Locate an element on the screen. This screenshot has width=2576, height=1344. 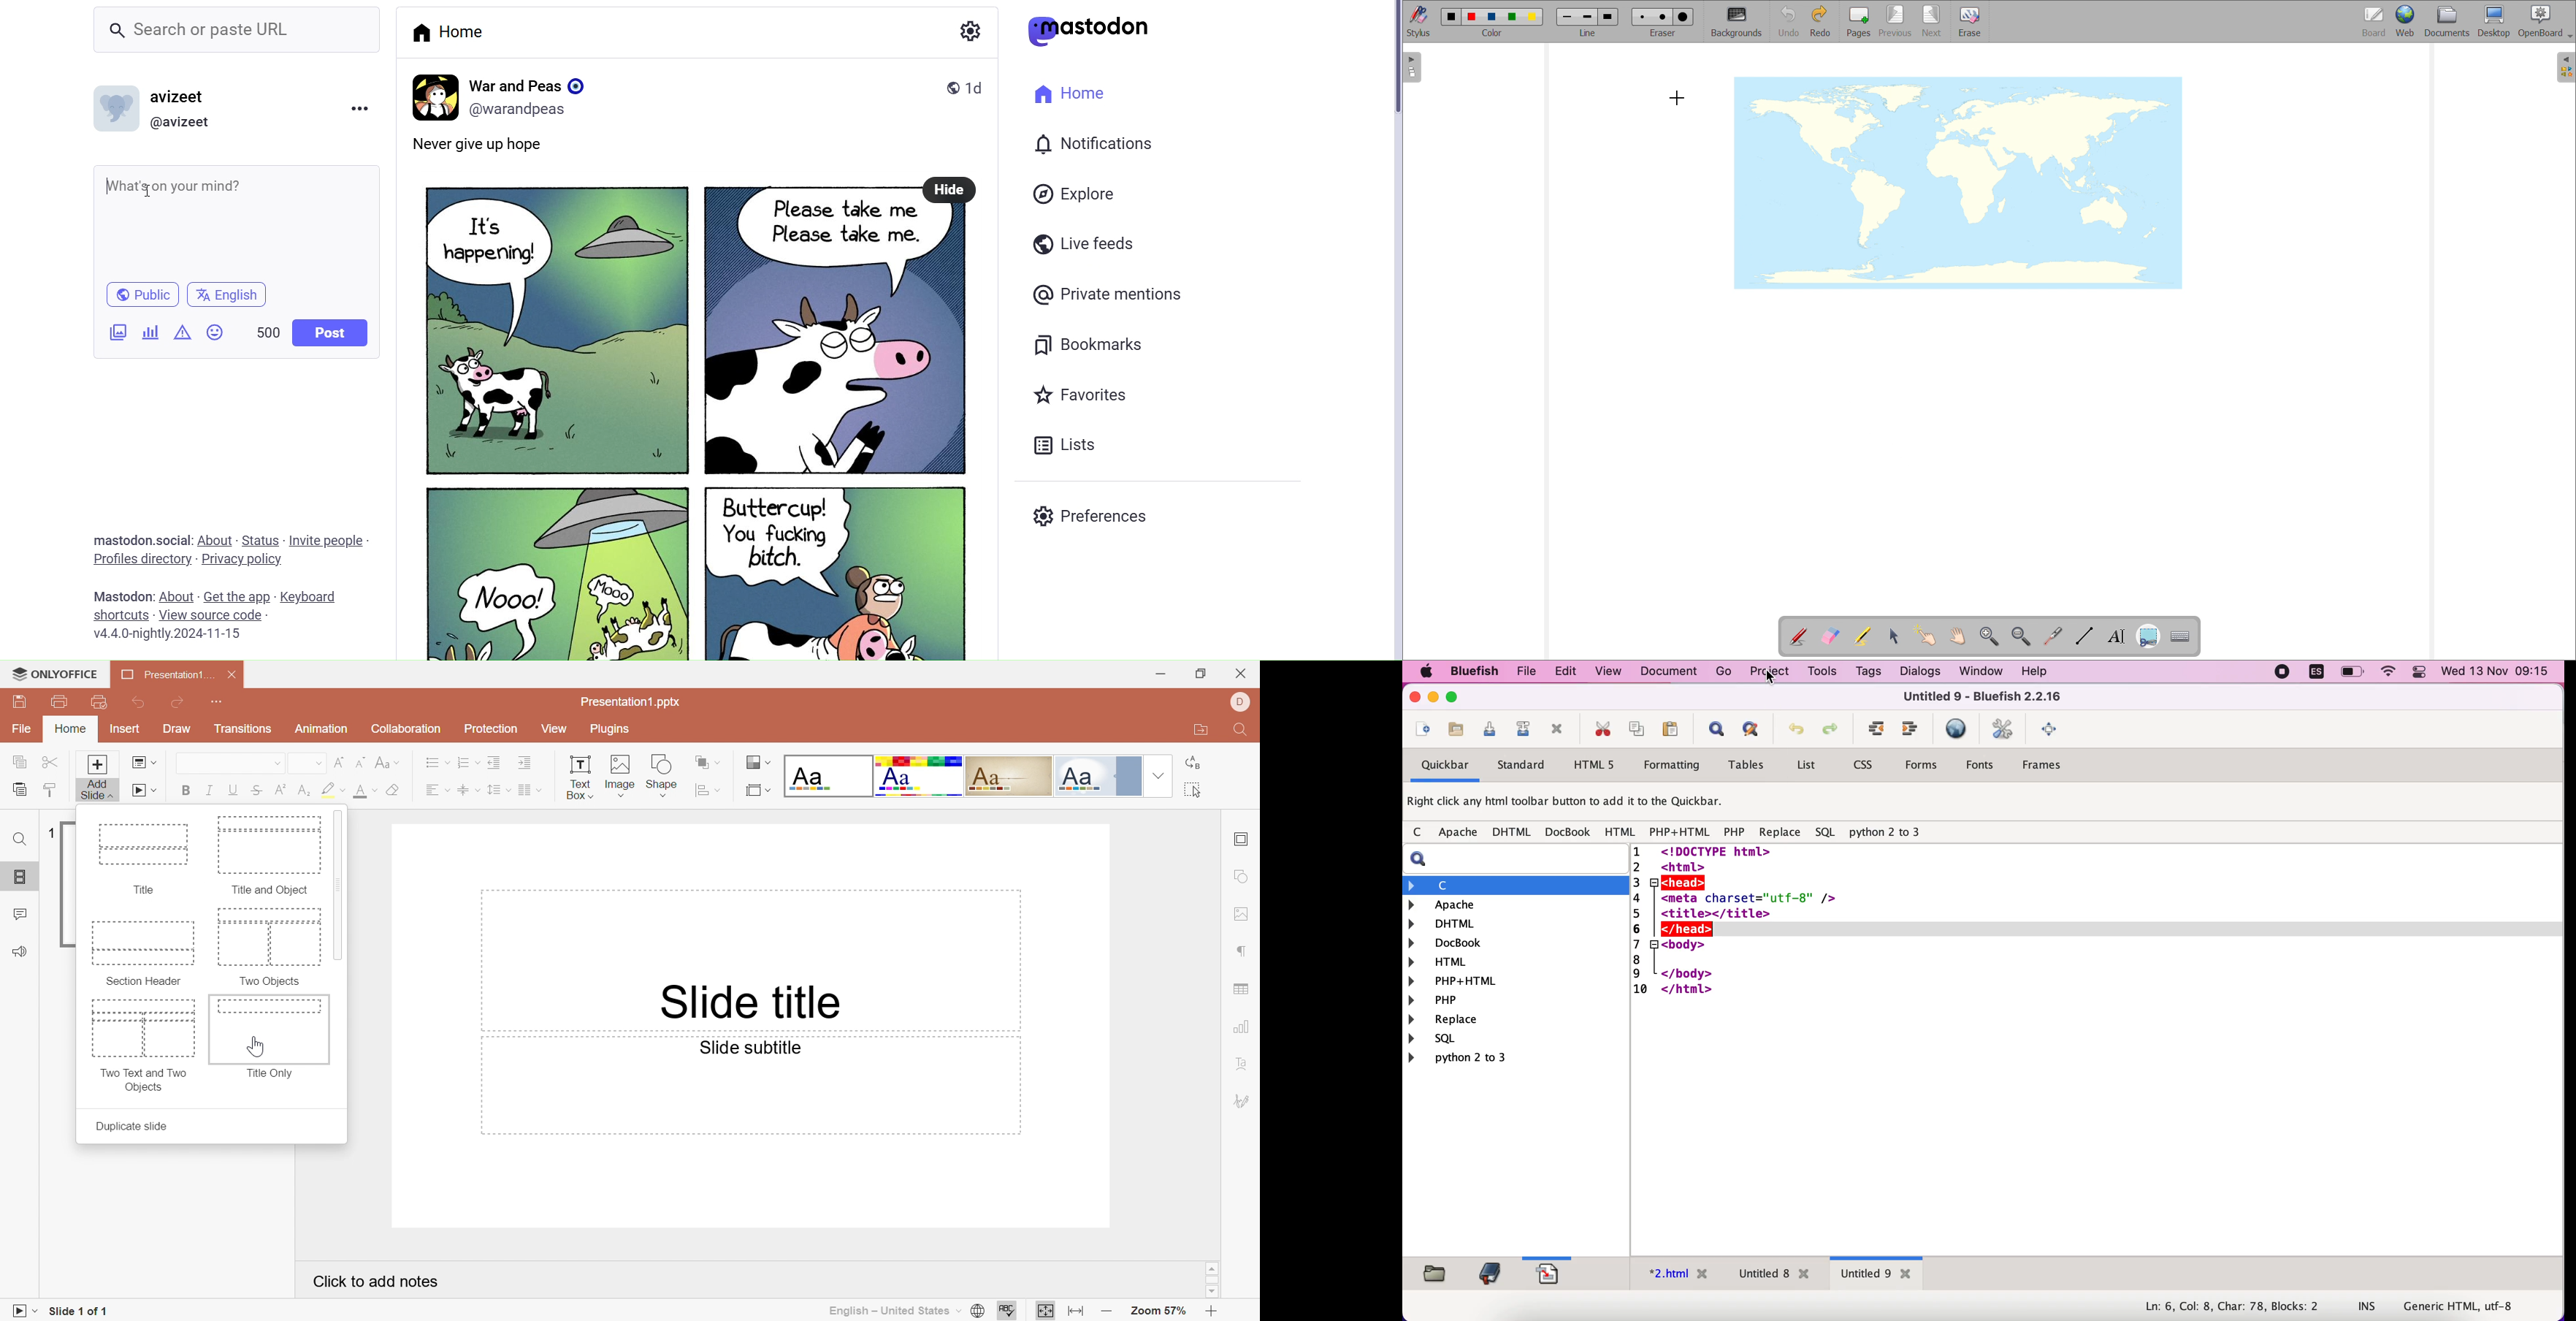
Shape is located at coordinates (660, 775).